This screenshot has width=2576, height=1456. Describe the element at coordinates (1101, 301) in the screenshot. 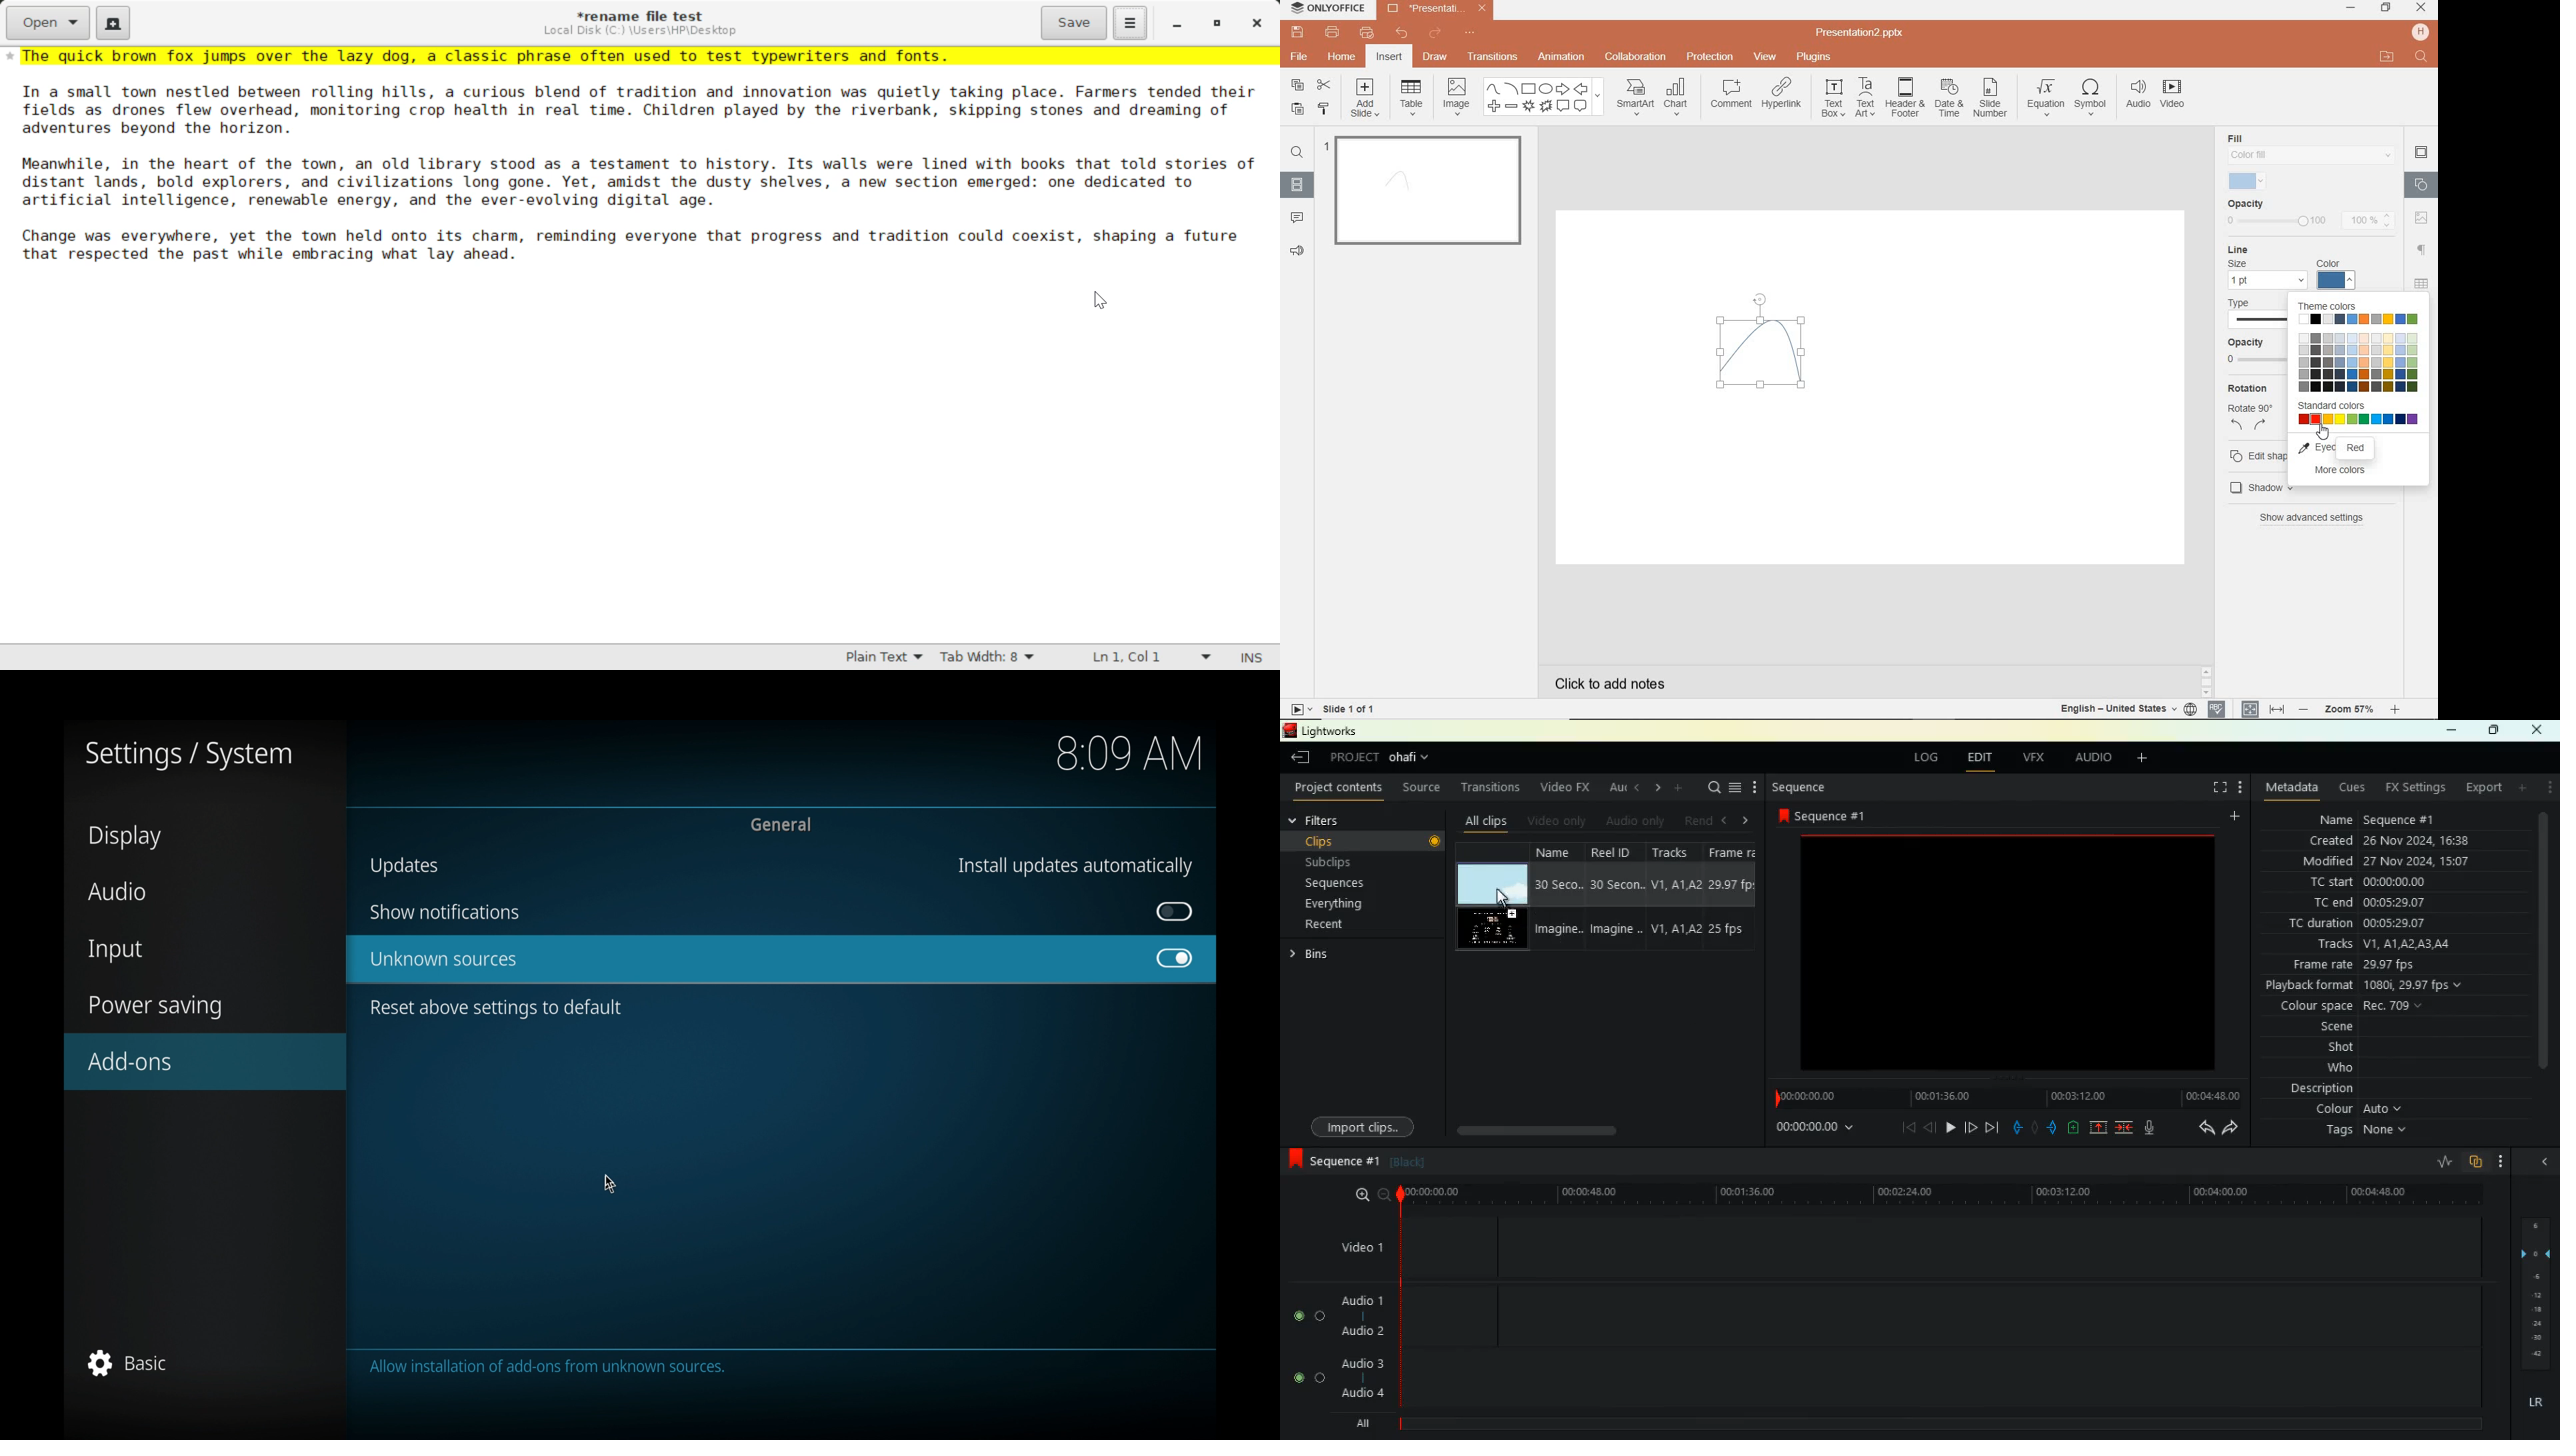

I see `Cursor Position AFTER_LAST_ACTION` at that location.